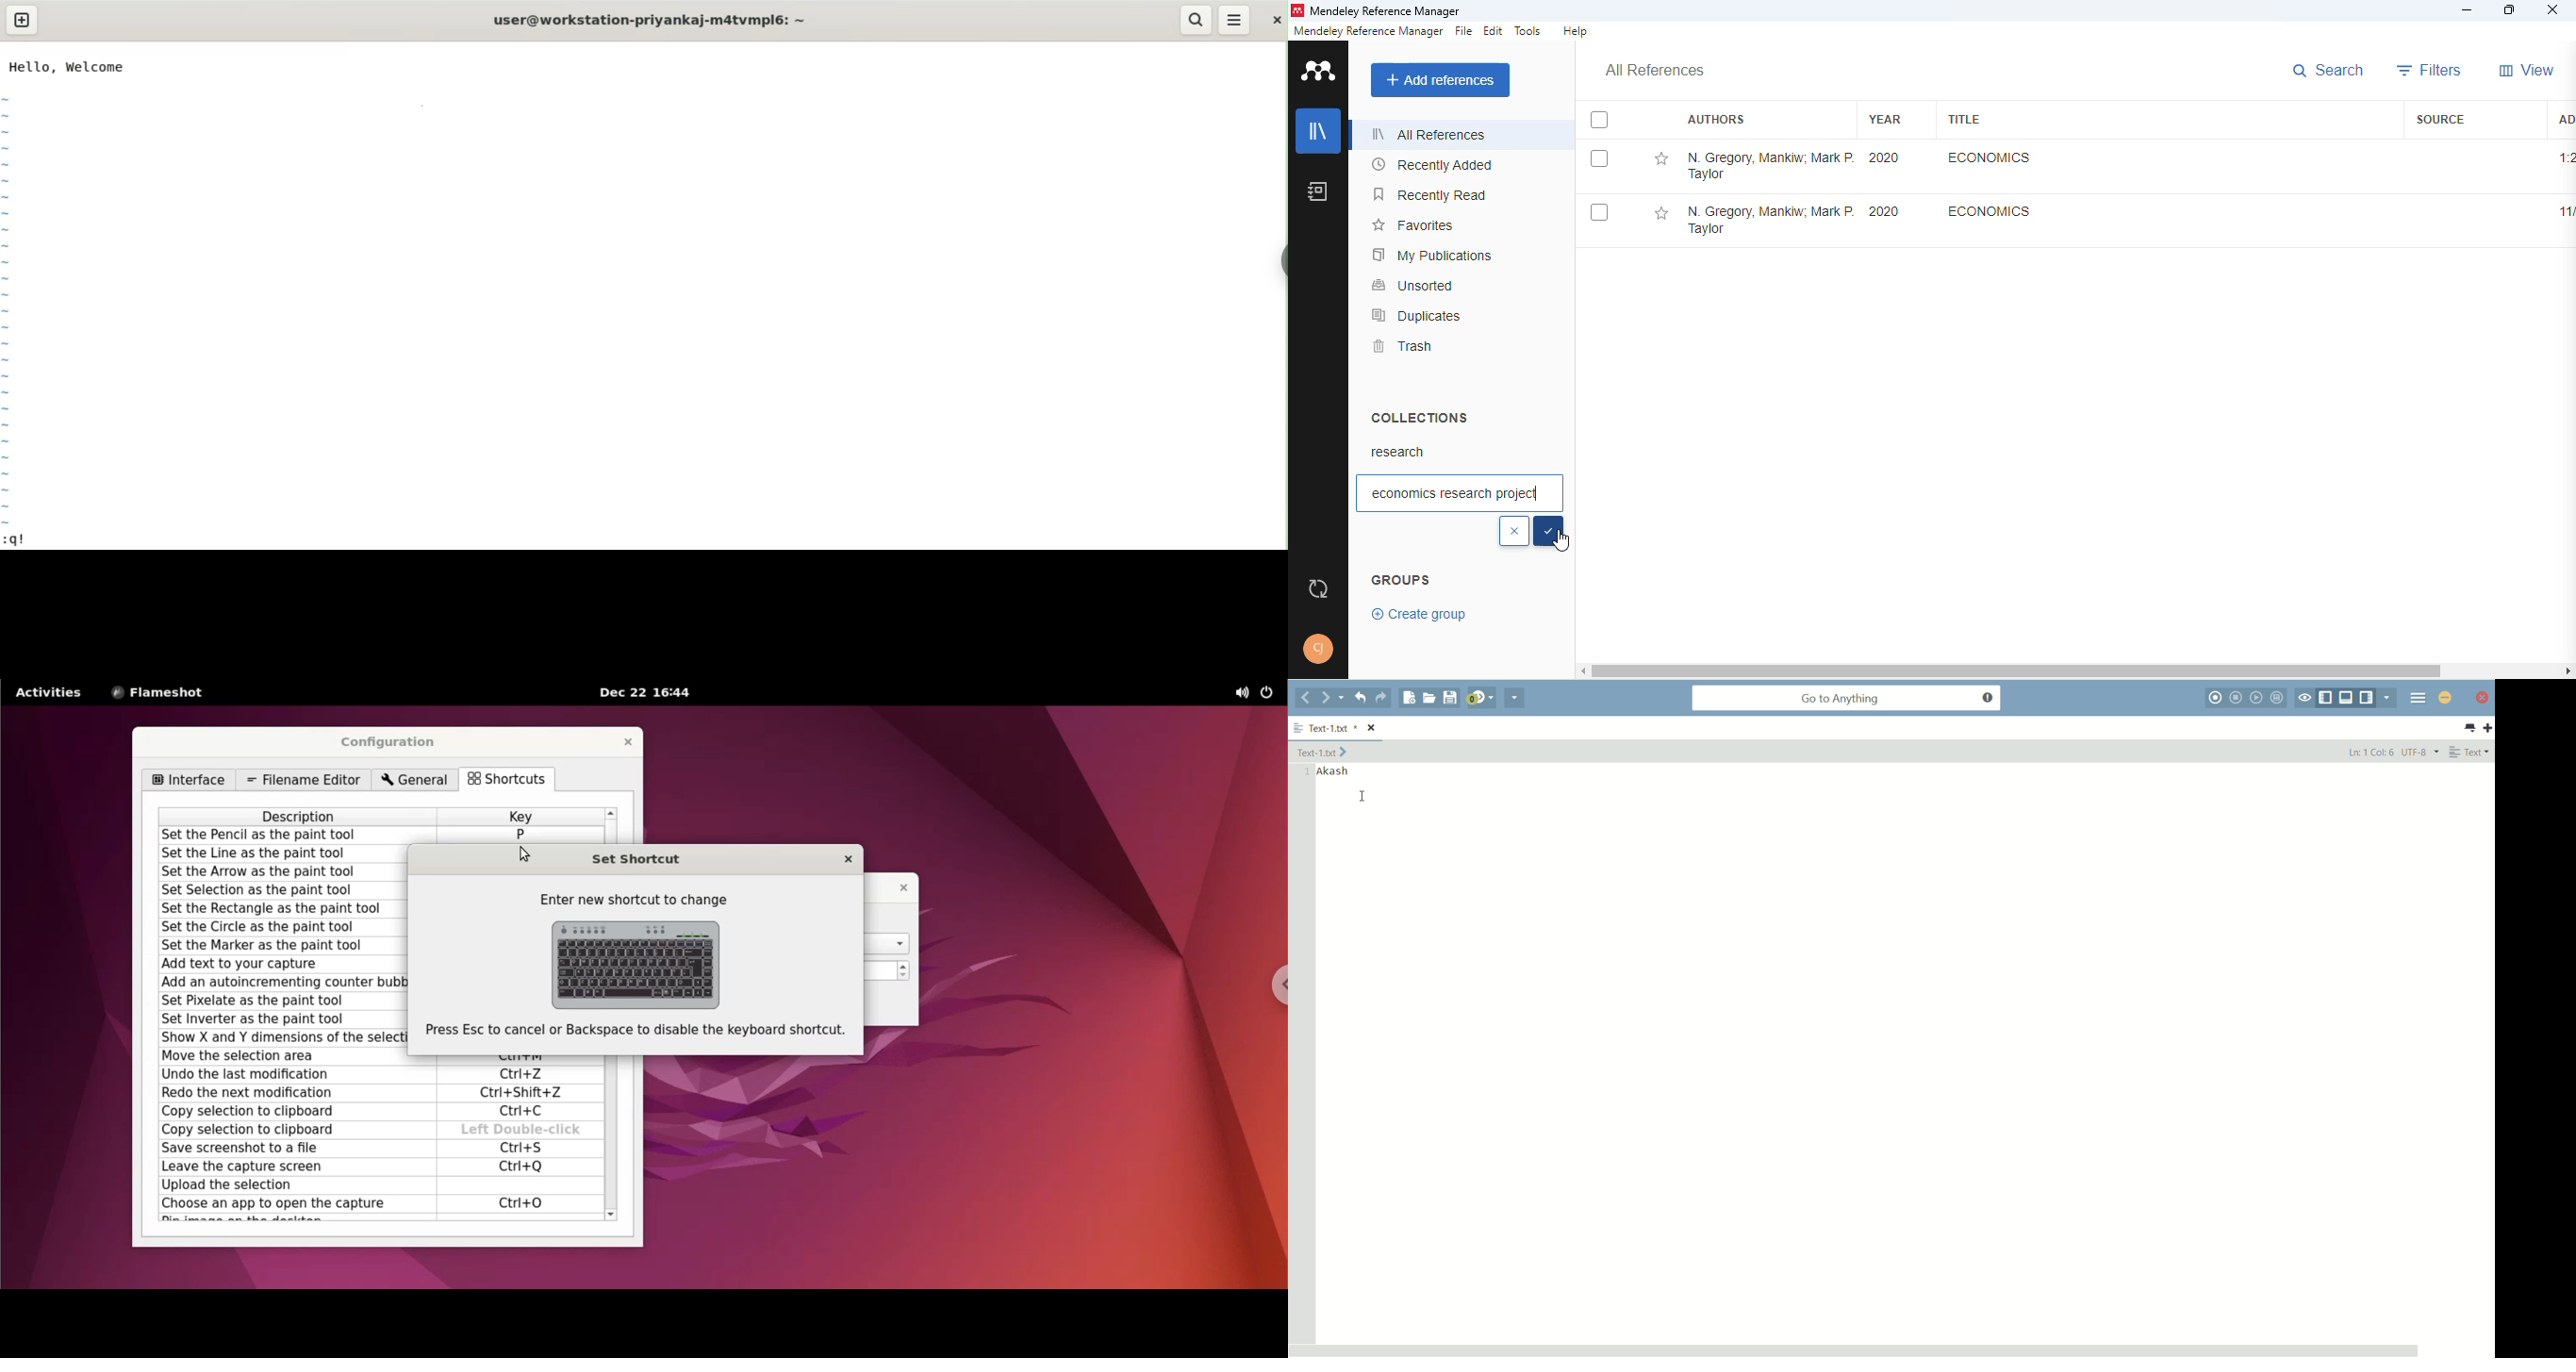 The width and height of the screenshot is (2576, 1372). I want to click on share current file, so click(1514, 699).